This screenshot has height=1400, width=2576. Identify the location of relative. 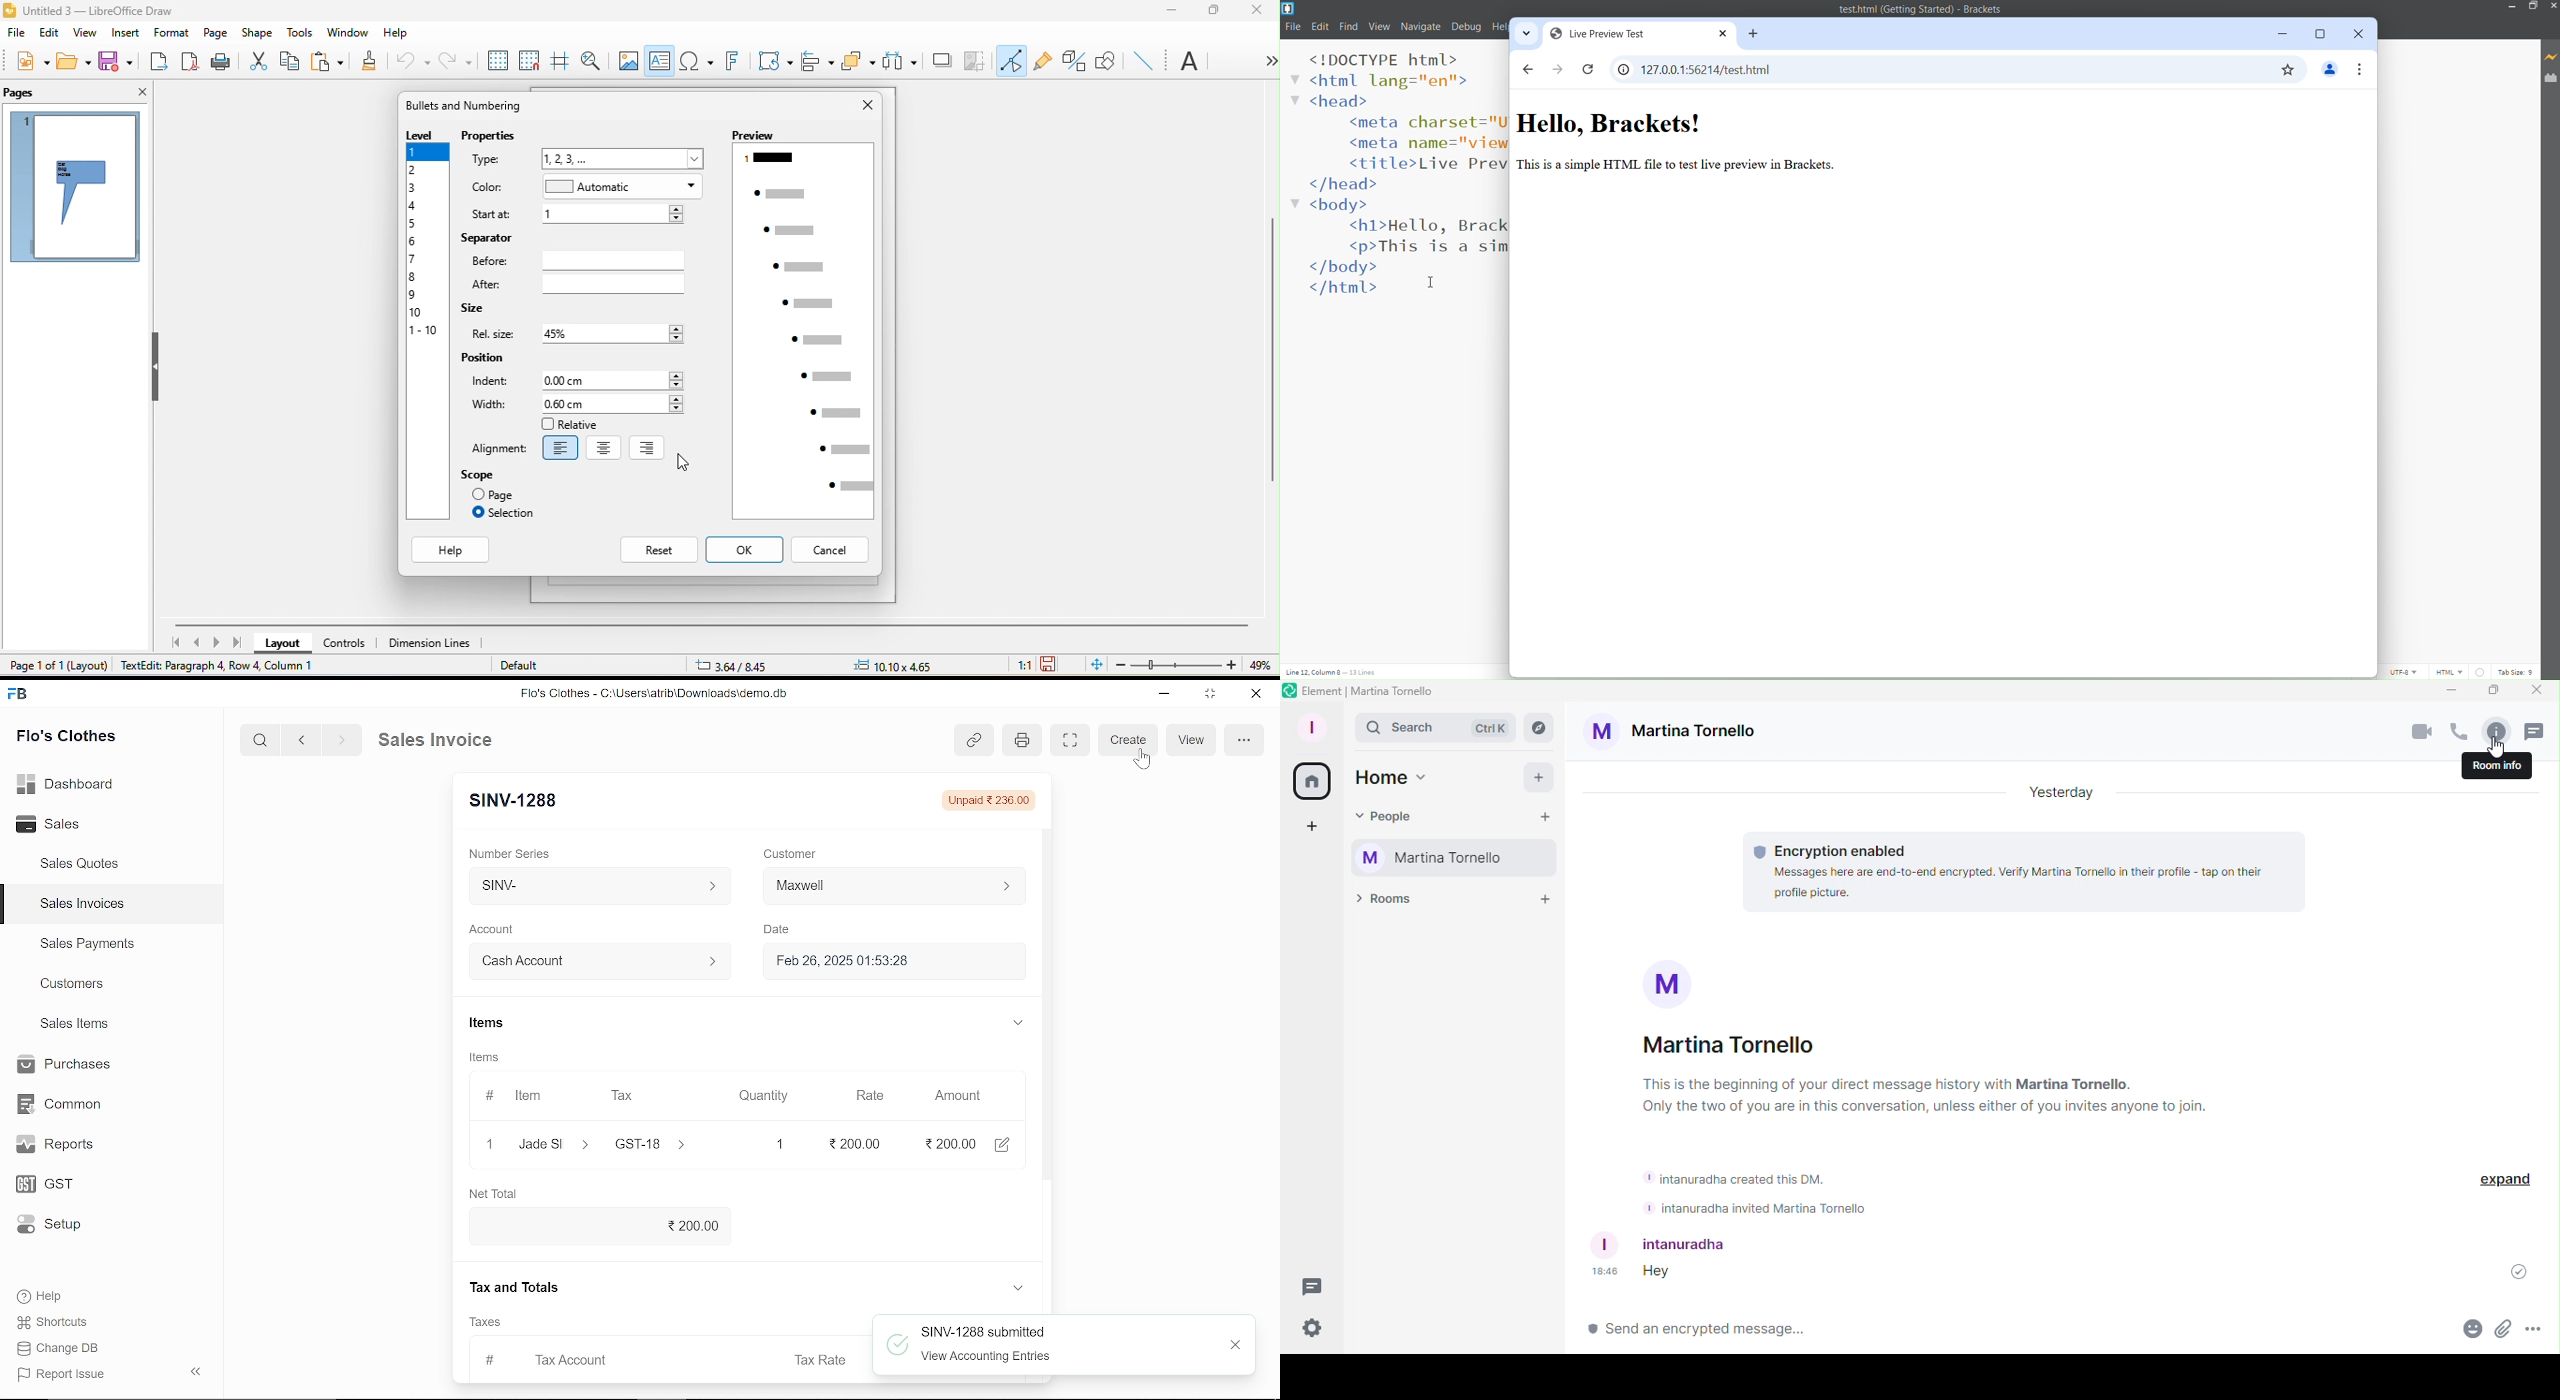
(572, 424).